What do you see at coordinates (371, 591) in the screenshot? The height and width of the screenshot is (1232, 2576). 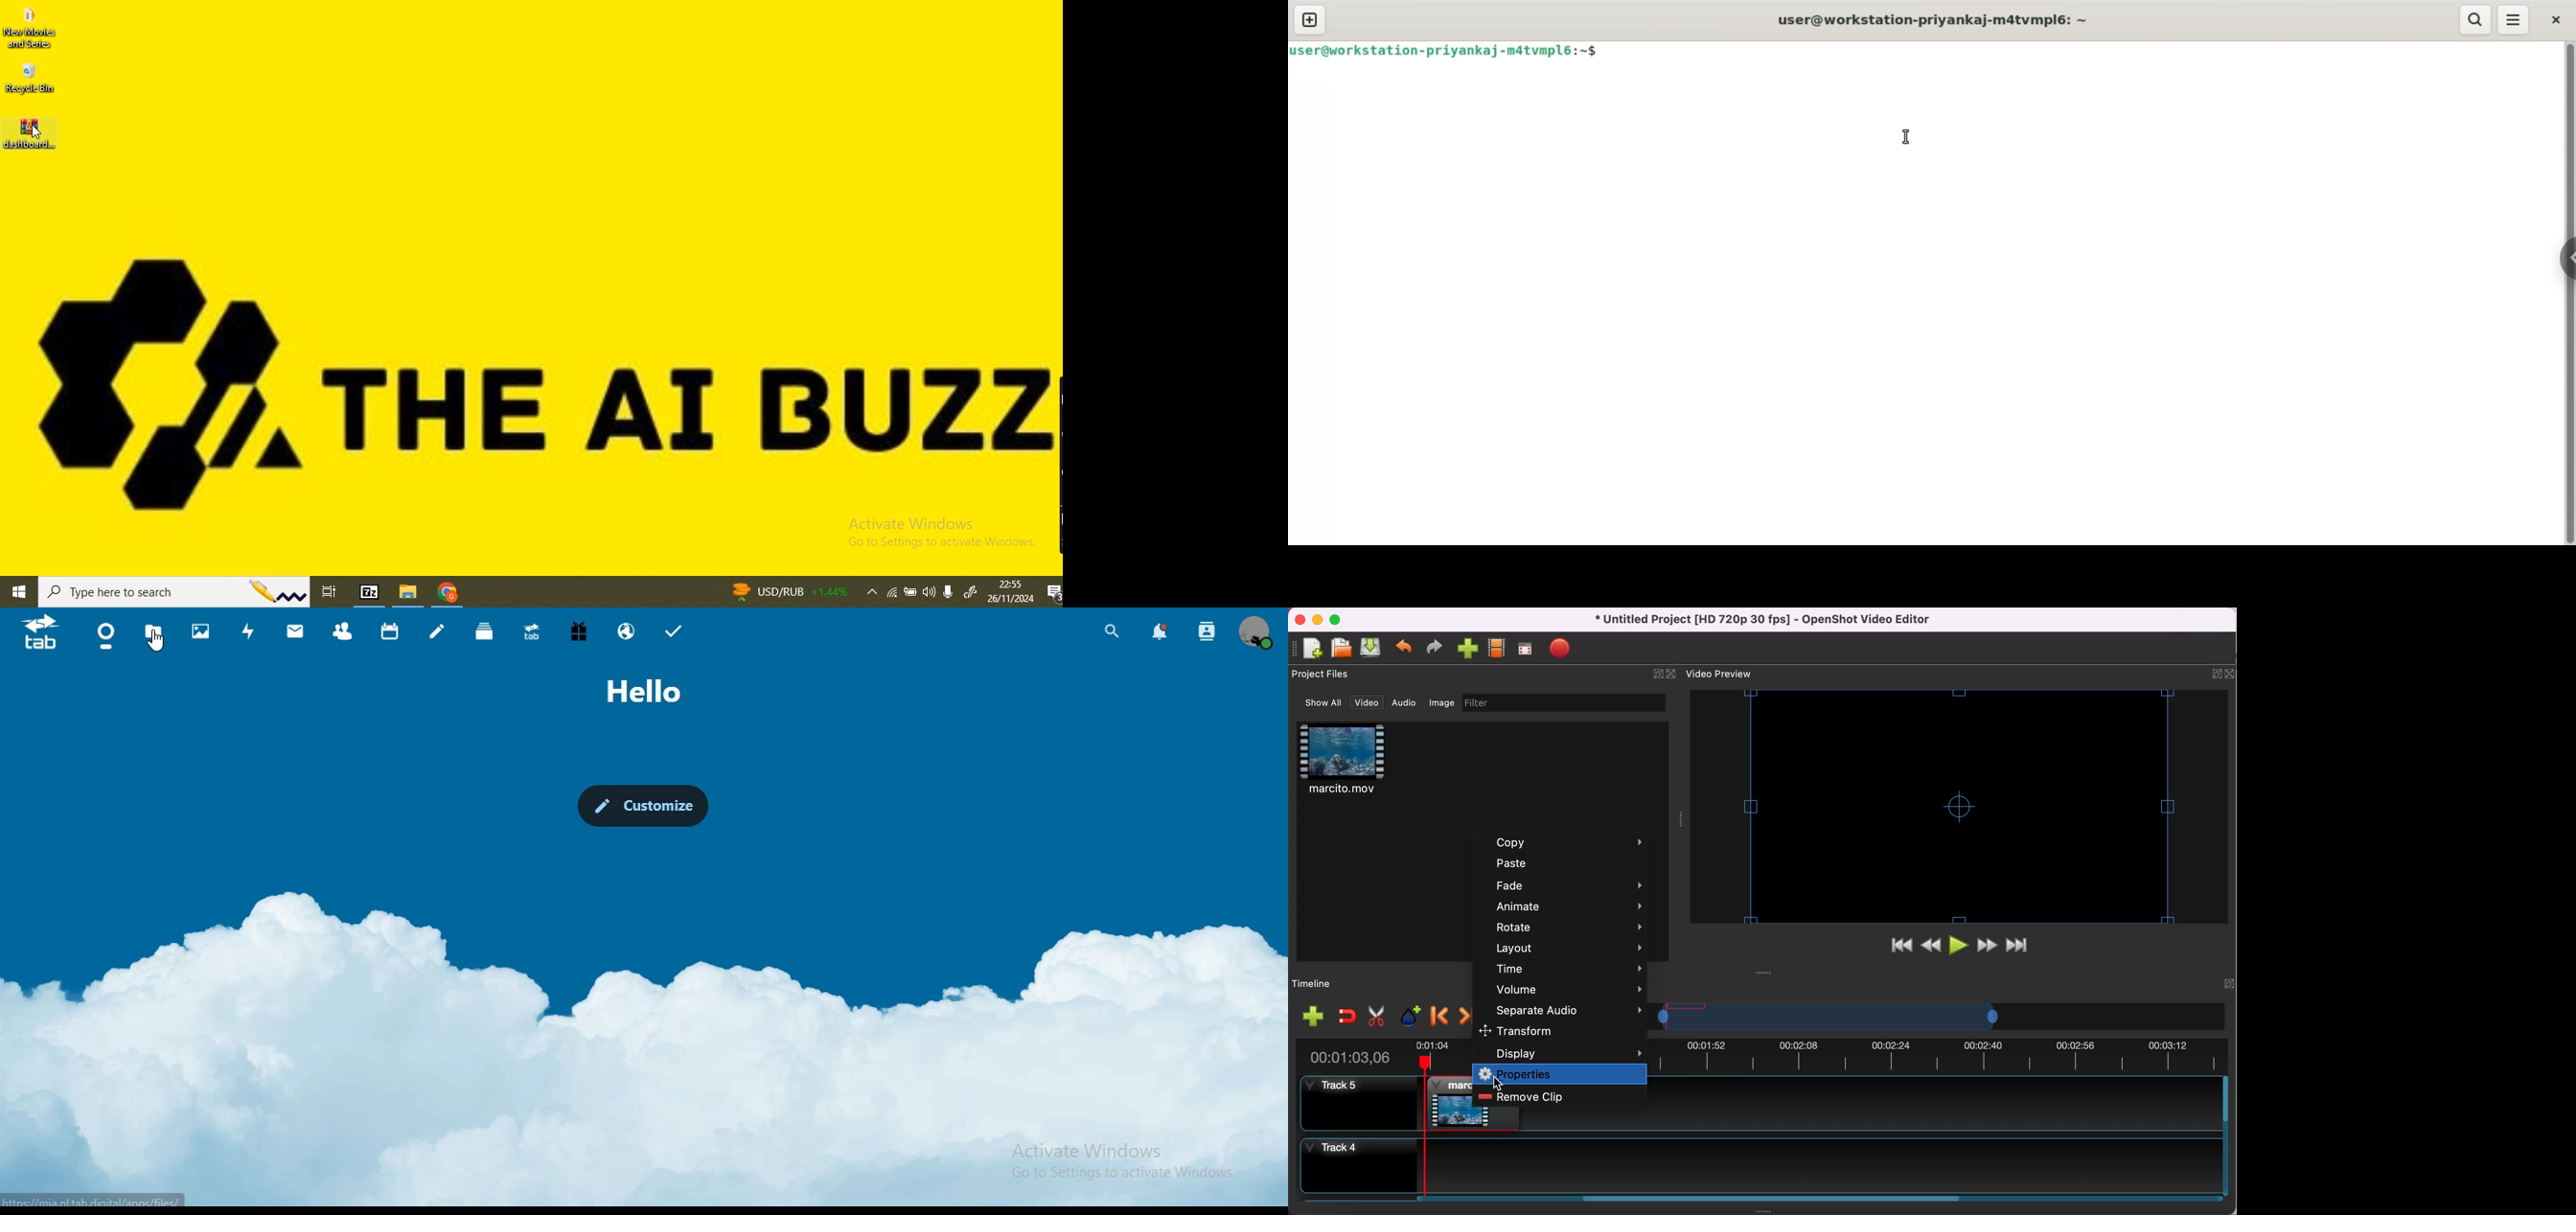 I see `7-Zip ` at bounding box center [371, 591].